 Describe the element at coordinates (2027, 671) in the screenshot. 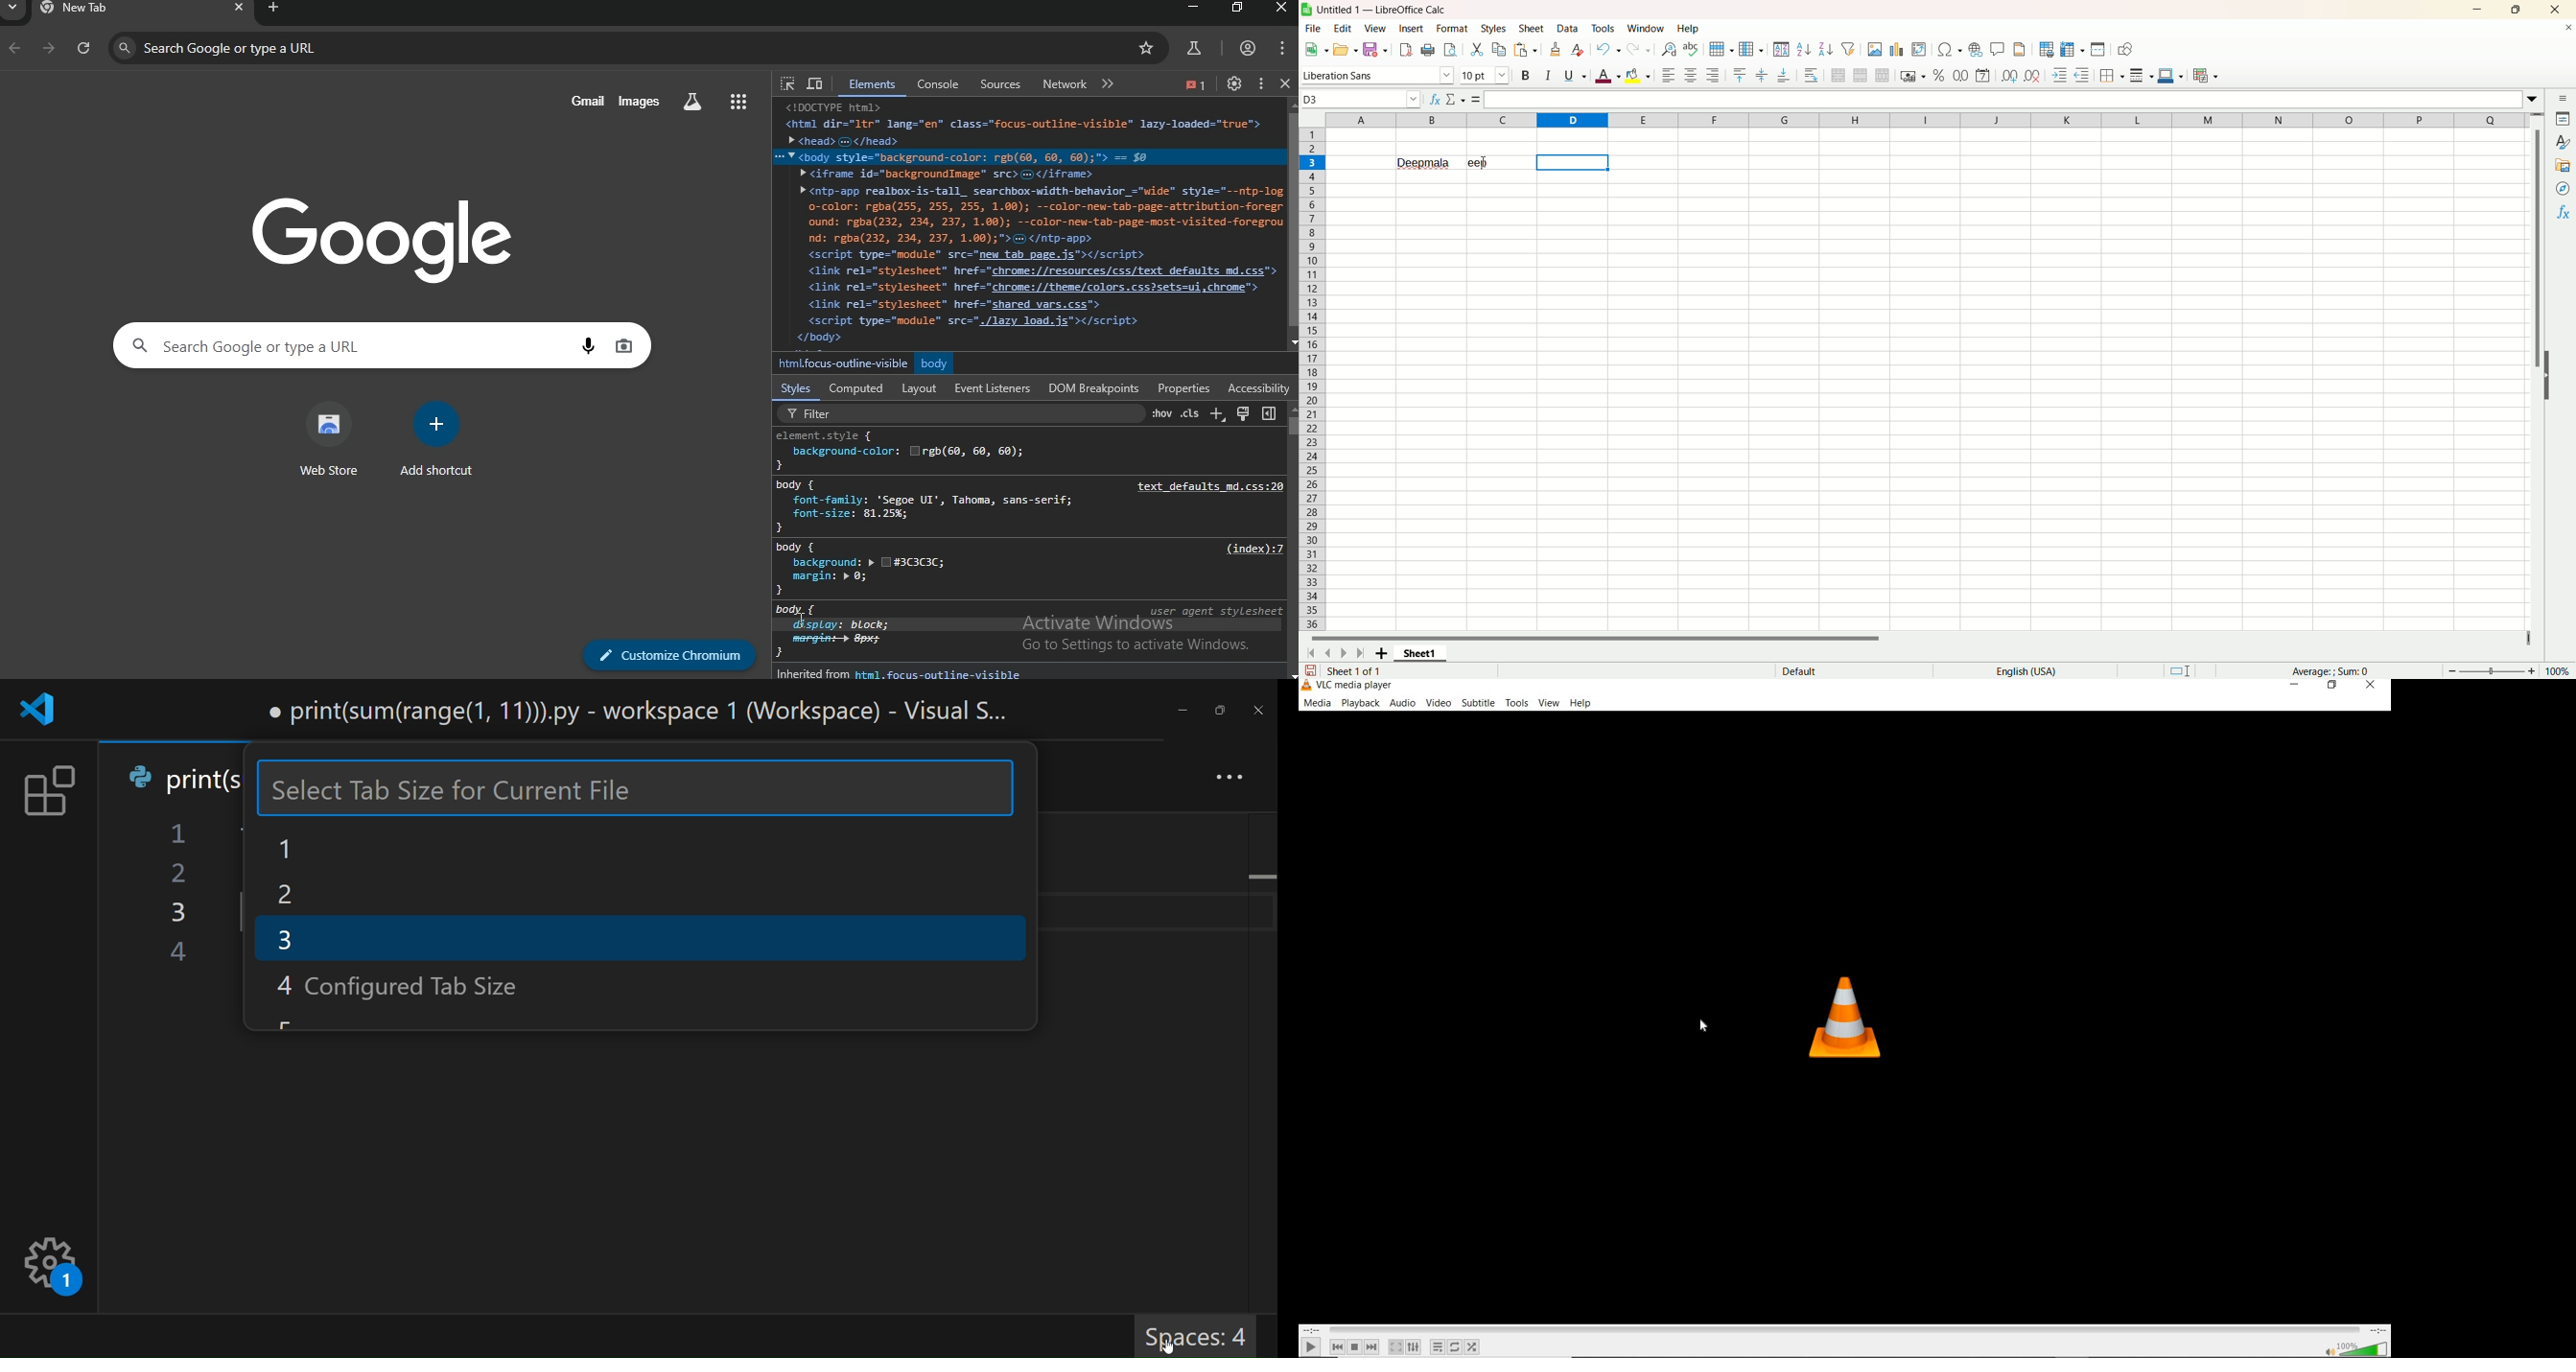

I see `Text language` at that location.